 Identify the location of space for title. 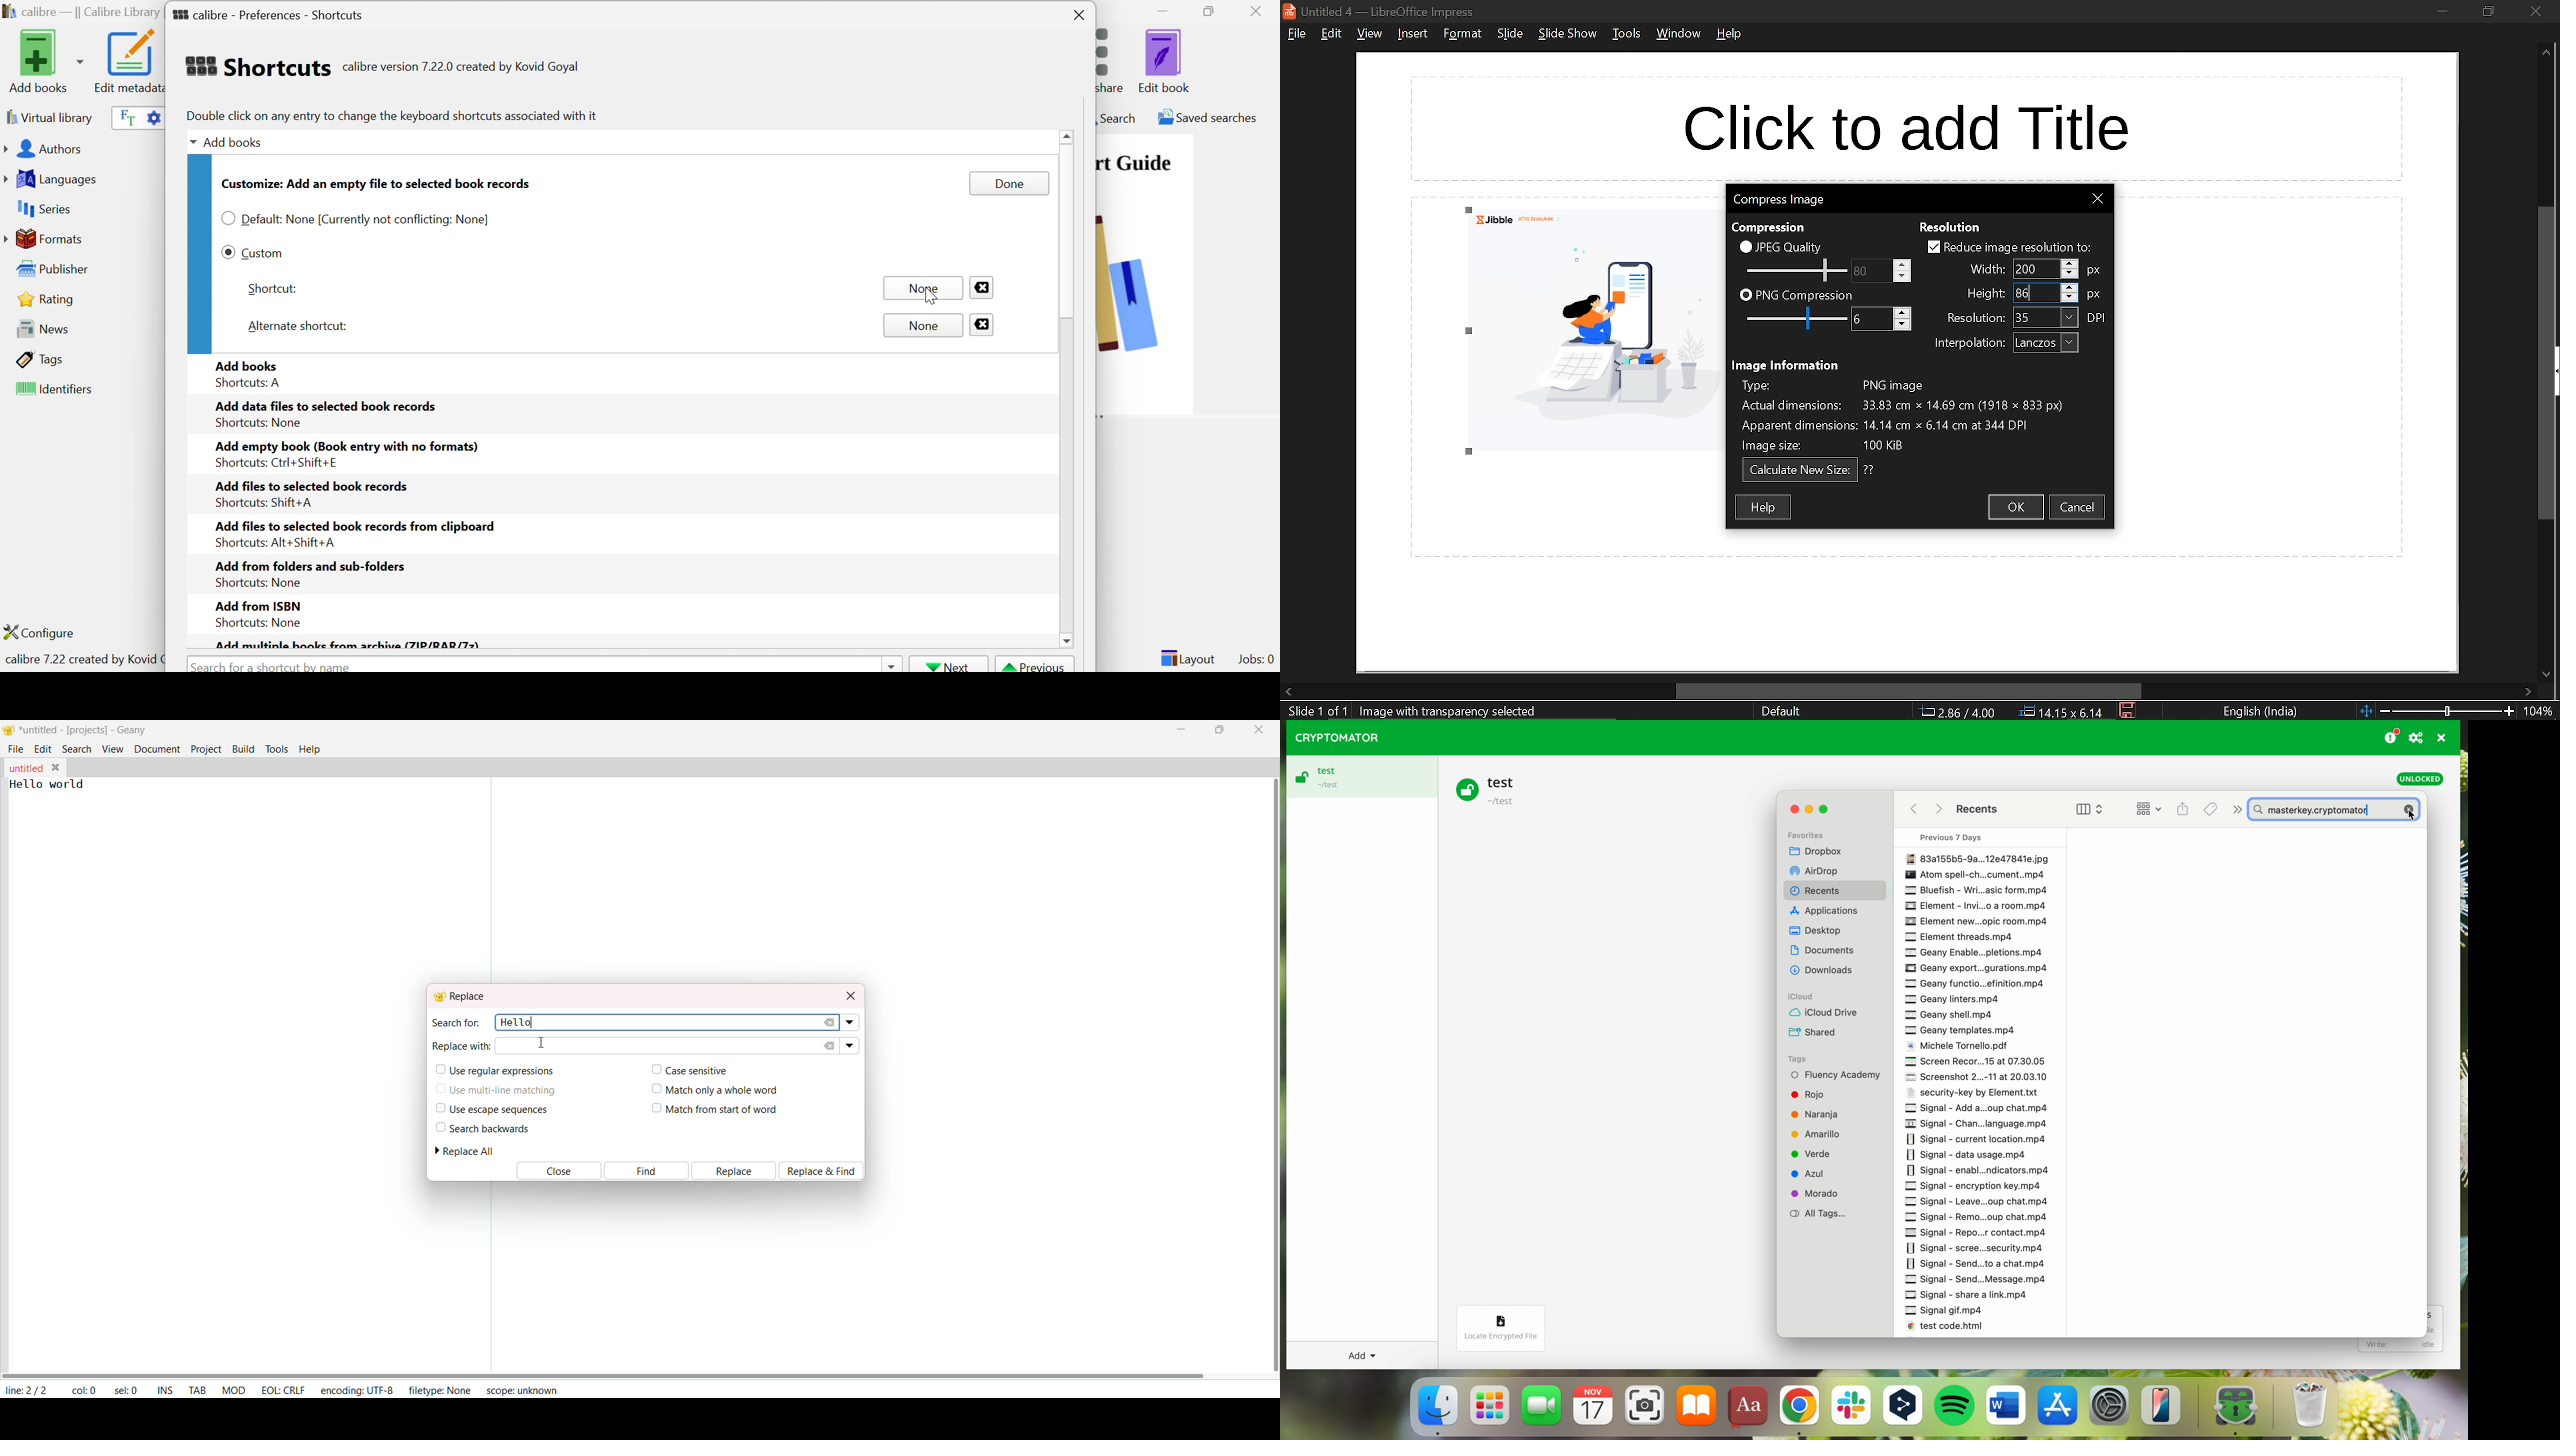
(1905, 129).